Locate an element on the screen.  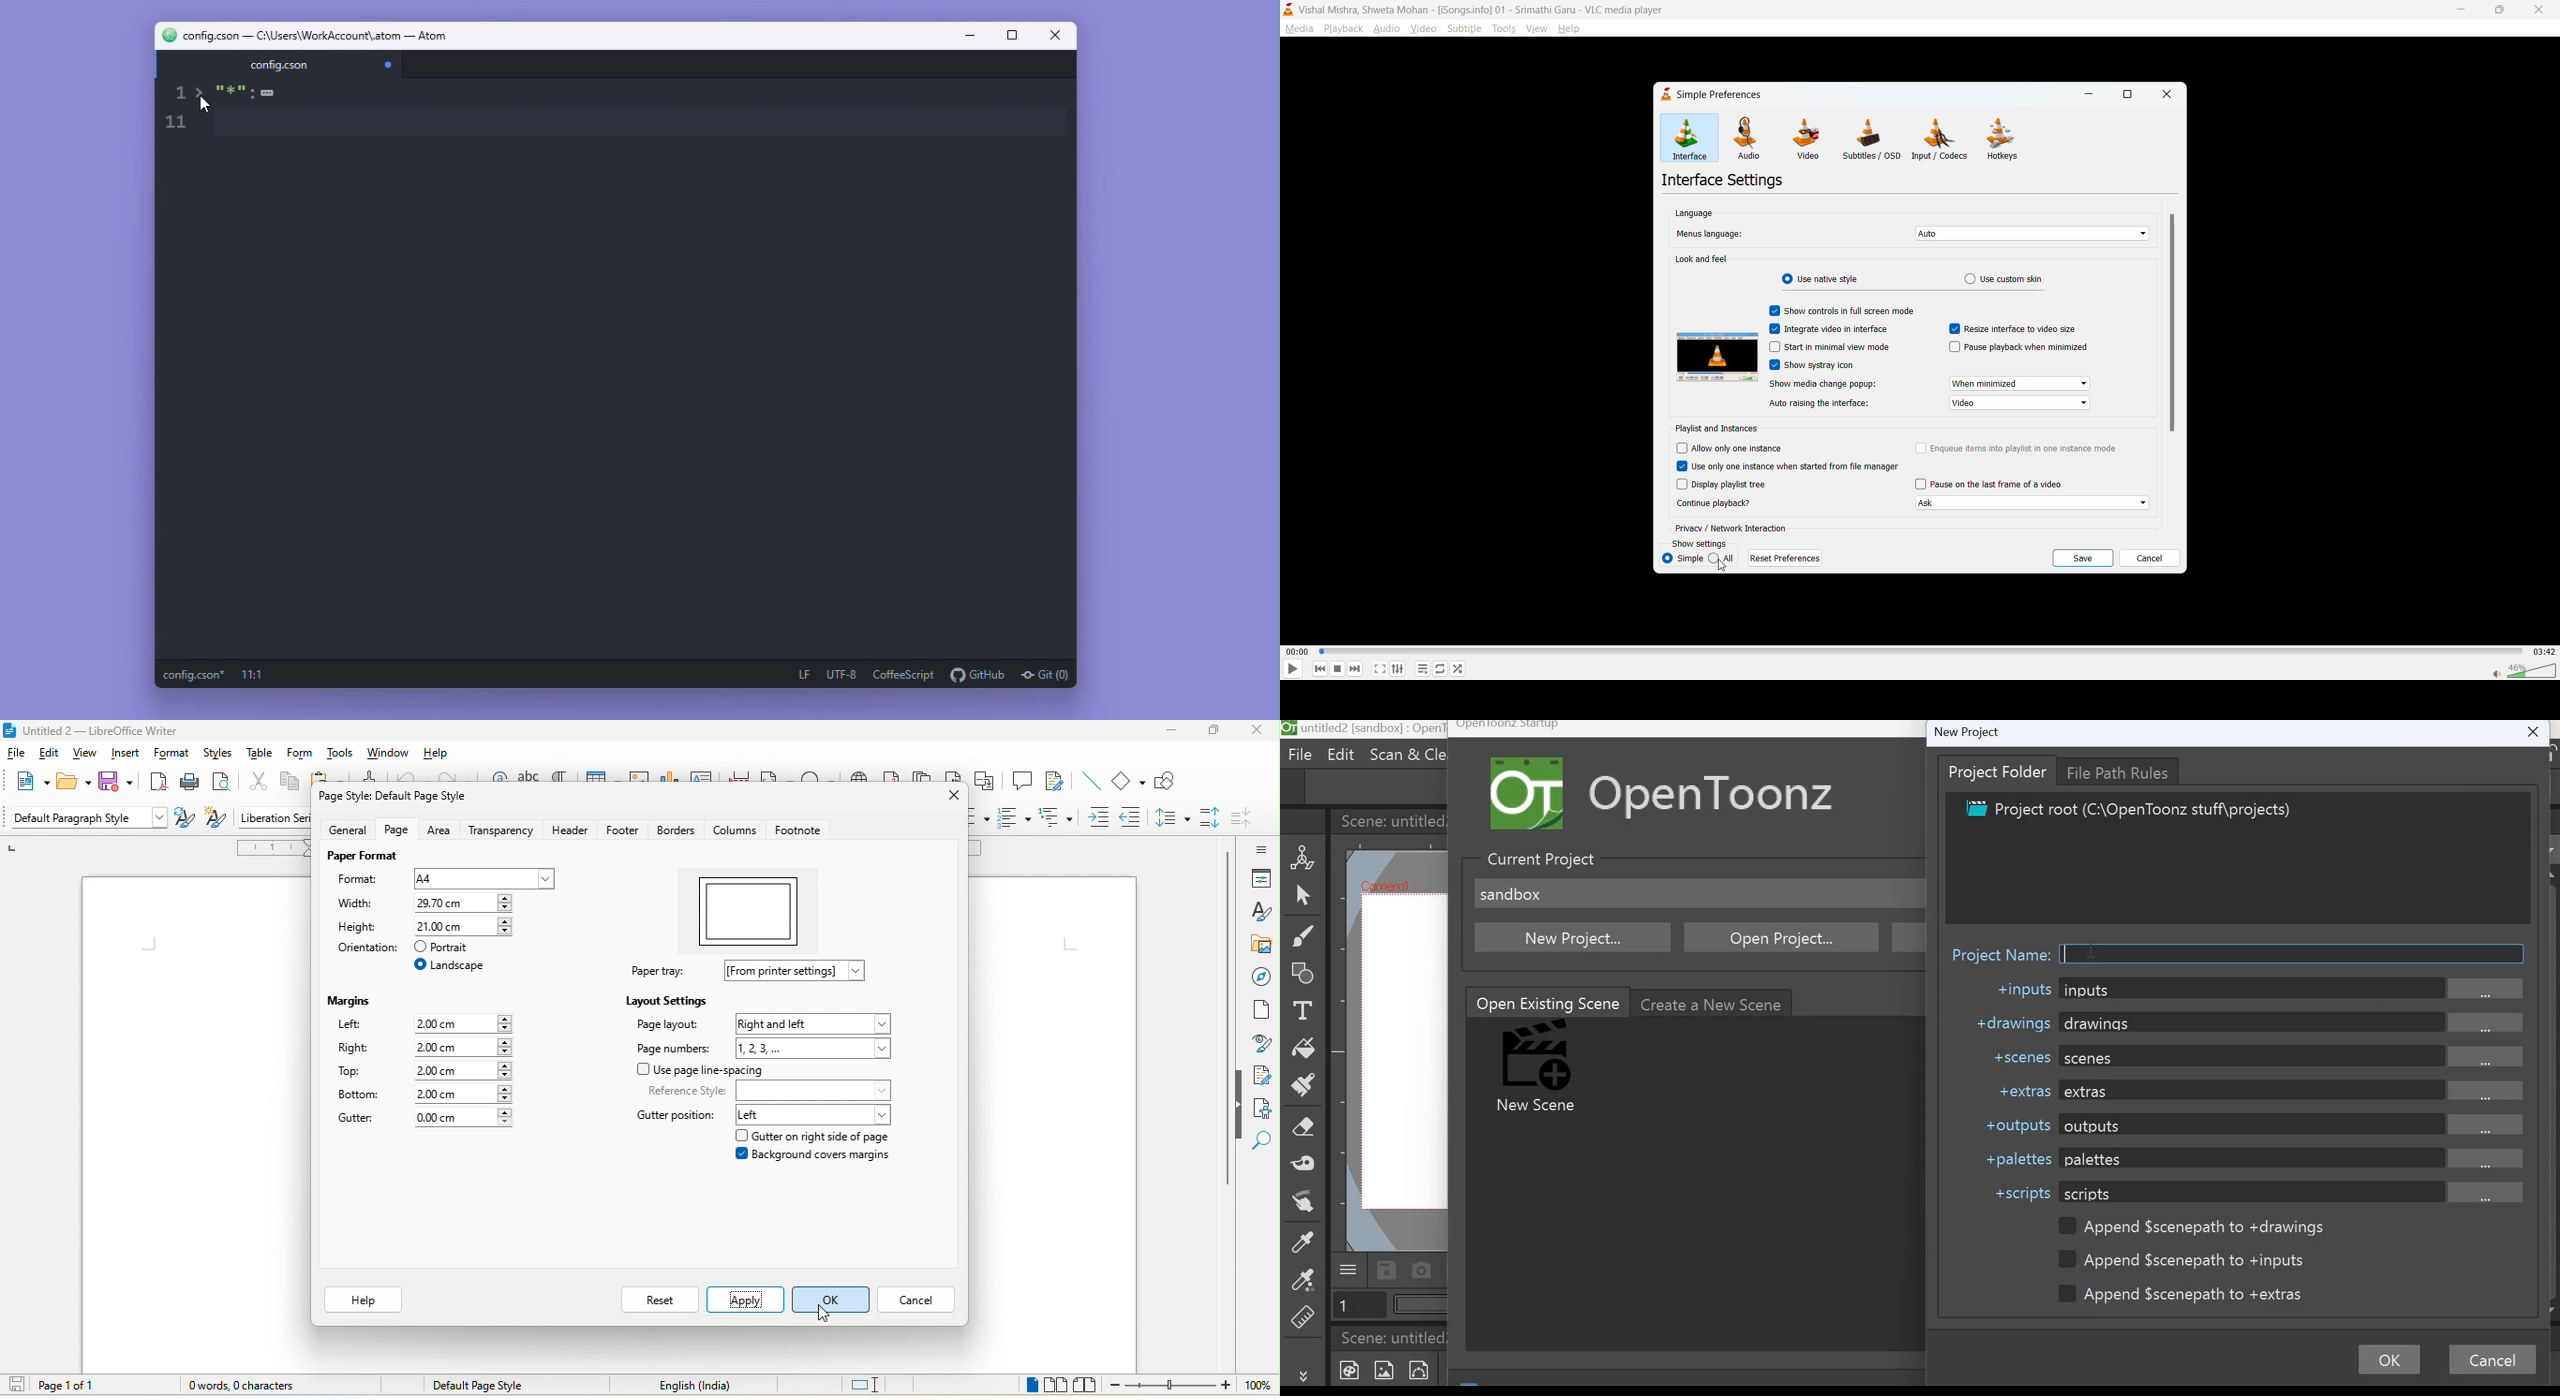
simple preferences is located at coordinates (1714, 96).